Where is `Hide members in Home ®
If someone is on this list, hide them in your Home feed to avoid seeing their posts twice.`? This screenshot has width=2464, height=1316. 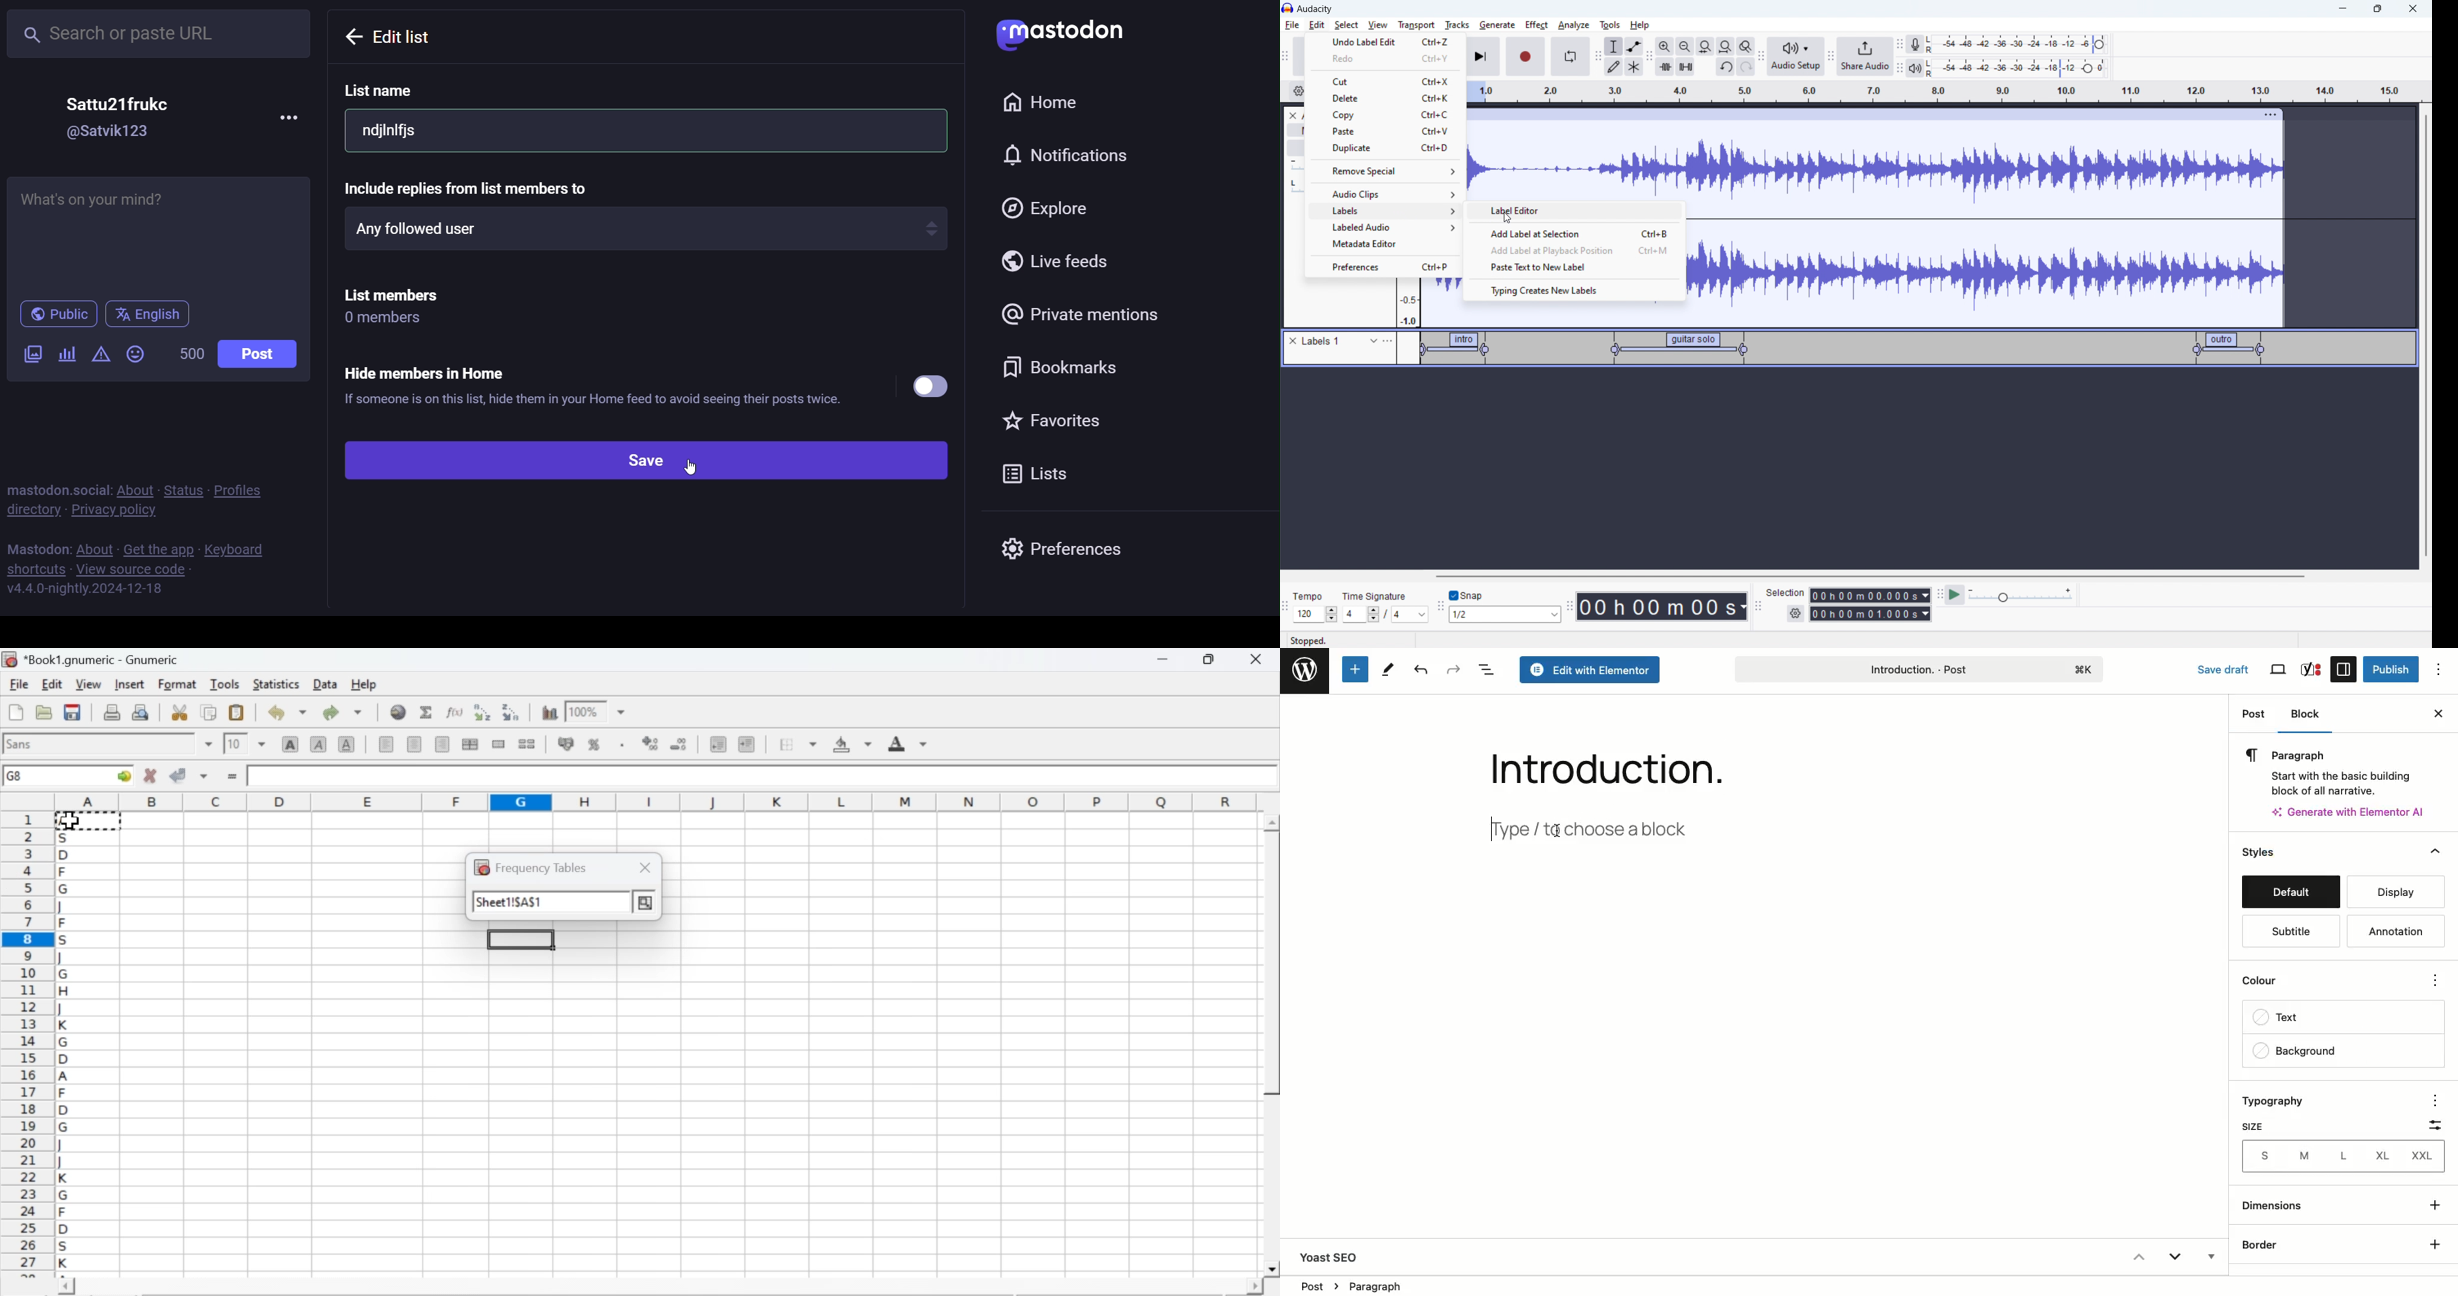 Hide members in Home ®
If someone is on this list, hide them in your Home feed to avoid seeing their posts twice. is located at coordinates (647, 387).